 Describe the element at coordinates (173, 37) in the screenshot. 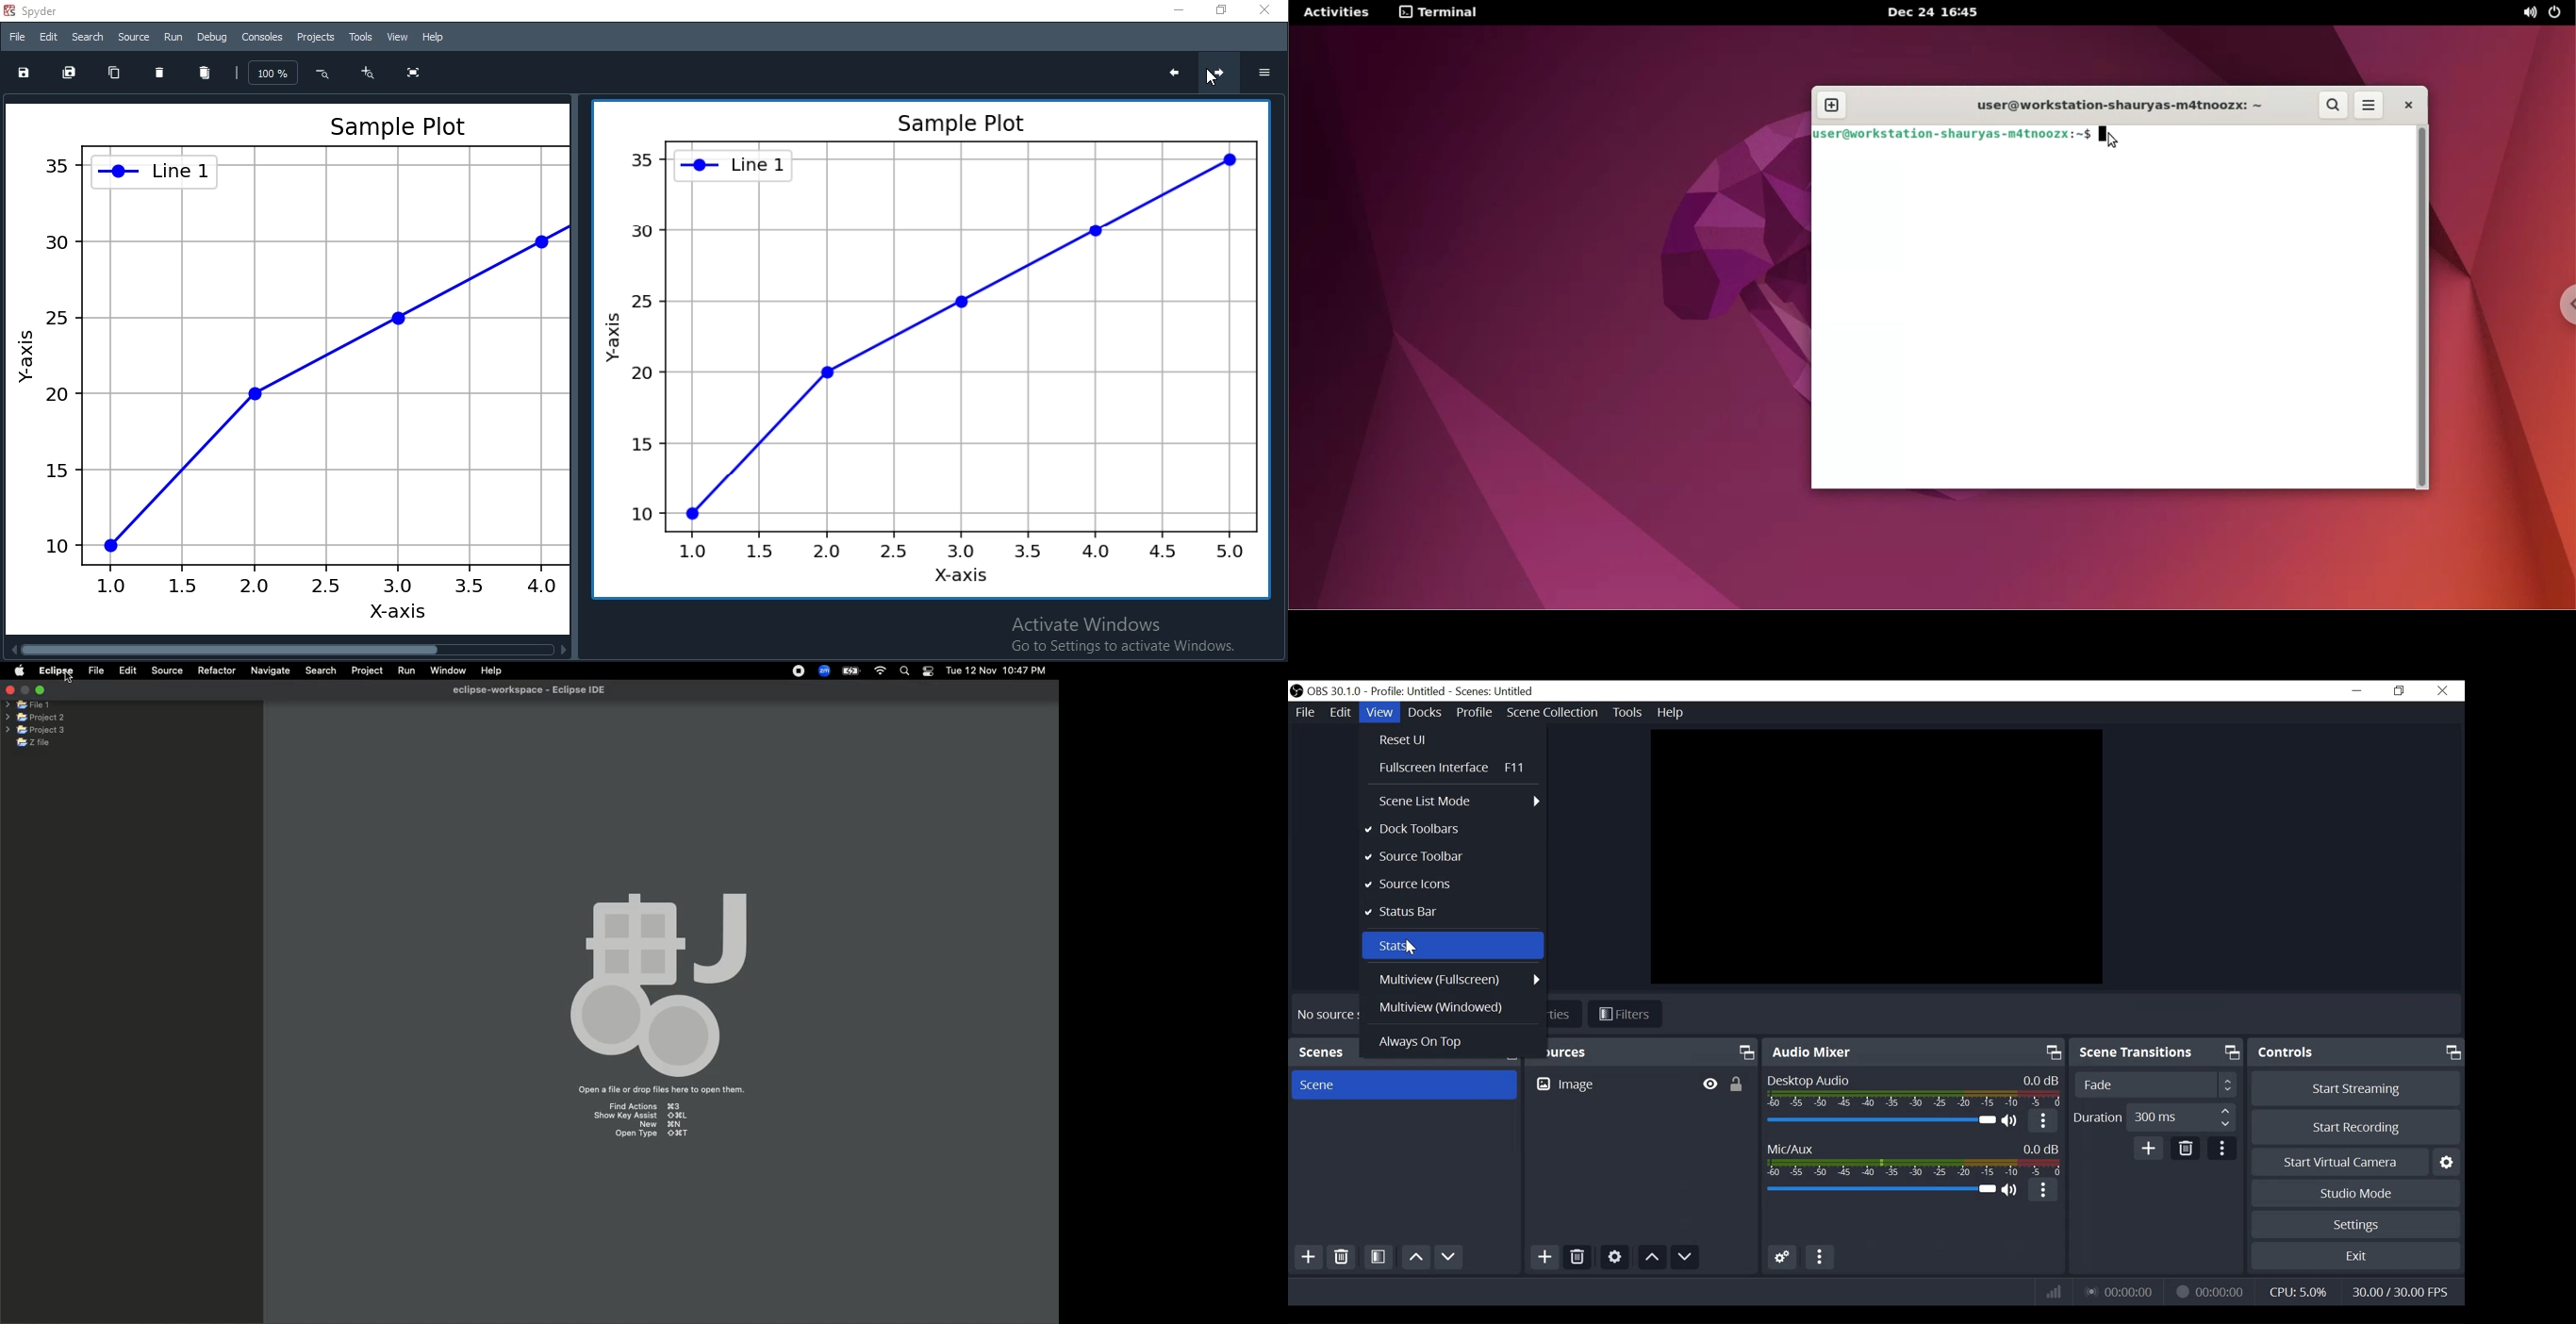

I see `Run` at that location.